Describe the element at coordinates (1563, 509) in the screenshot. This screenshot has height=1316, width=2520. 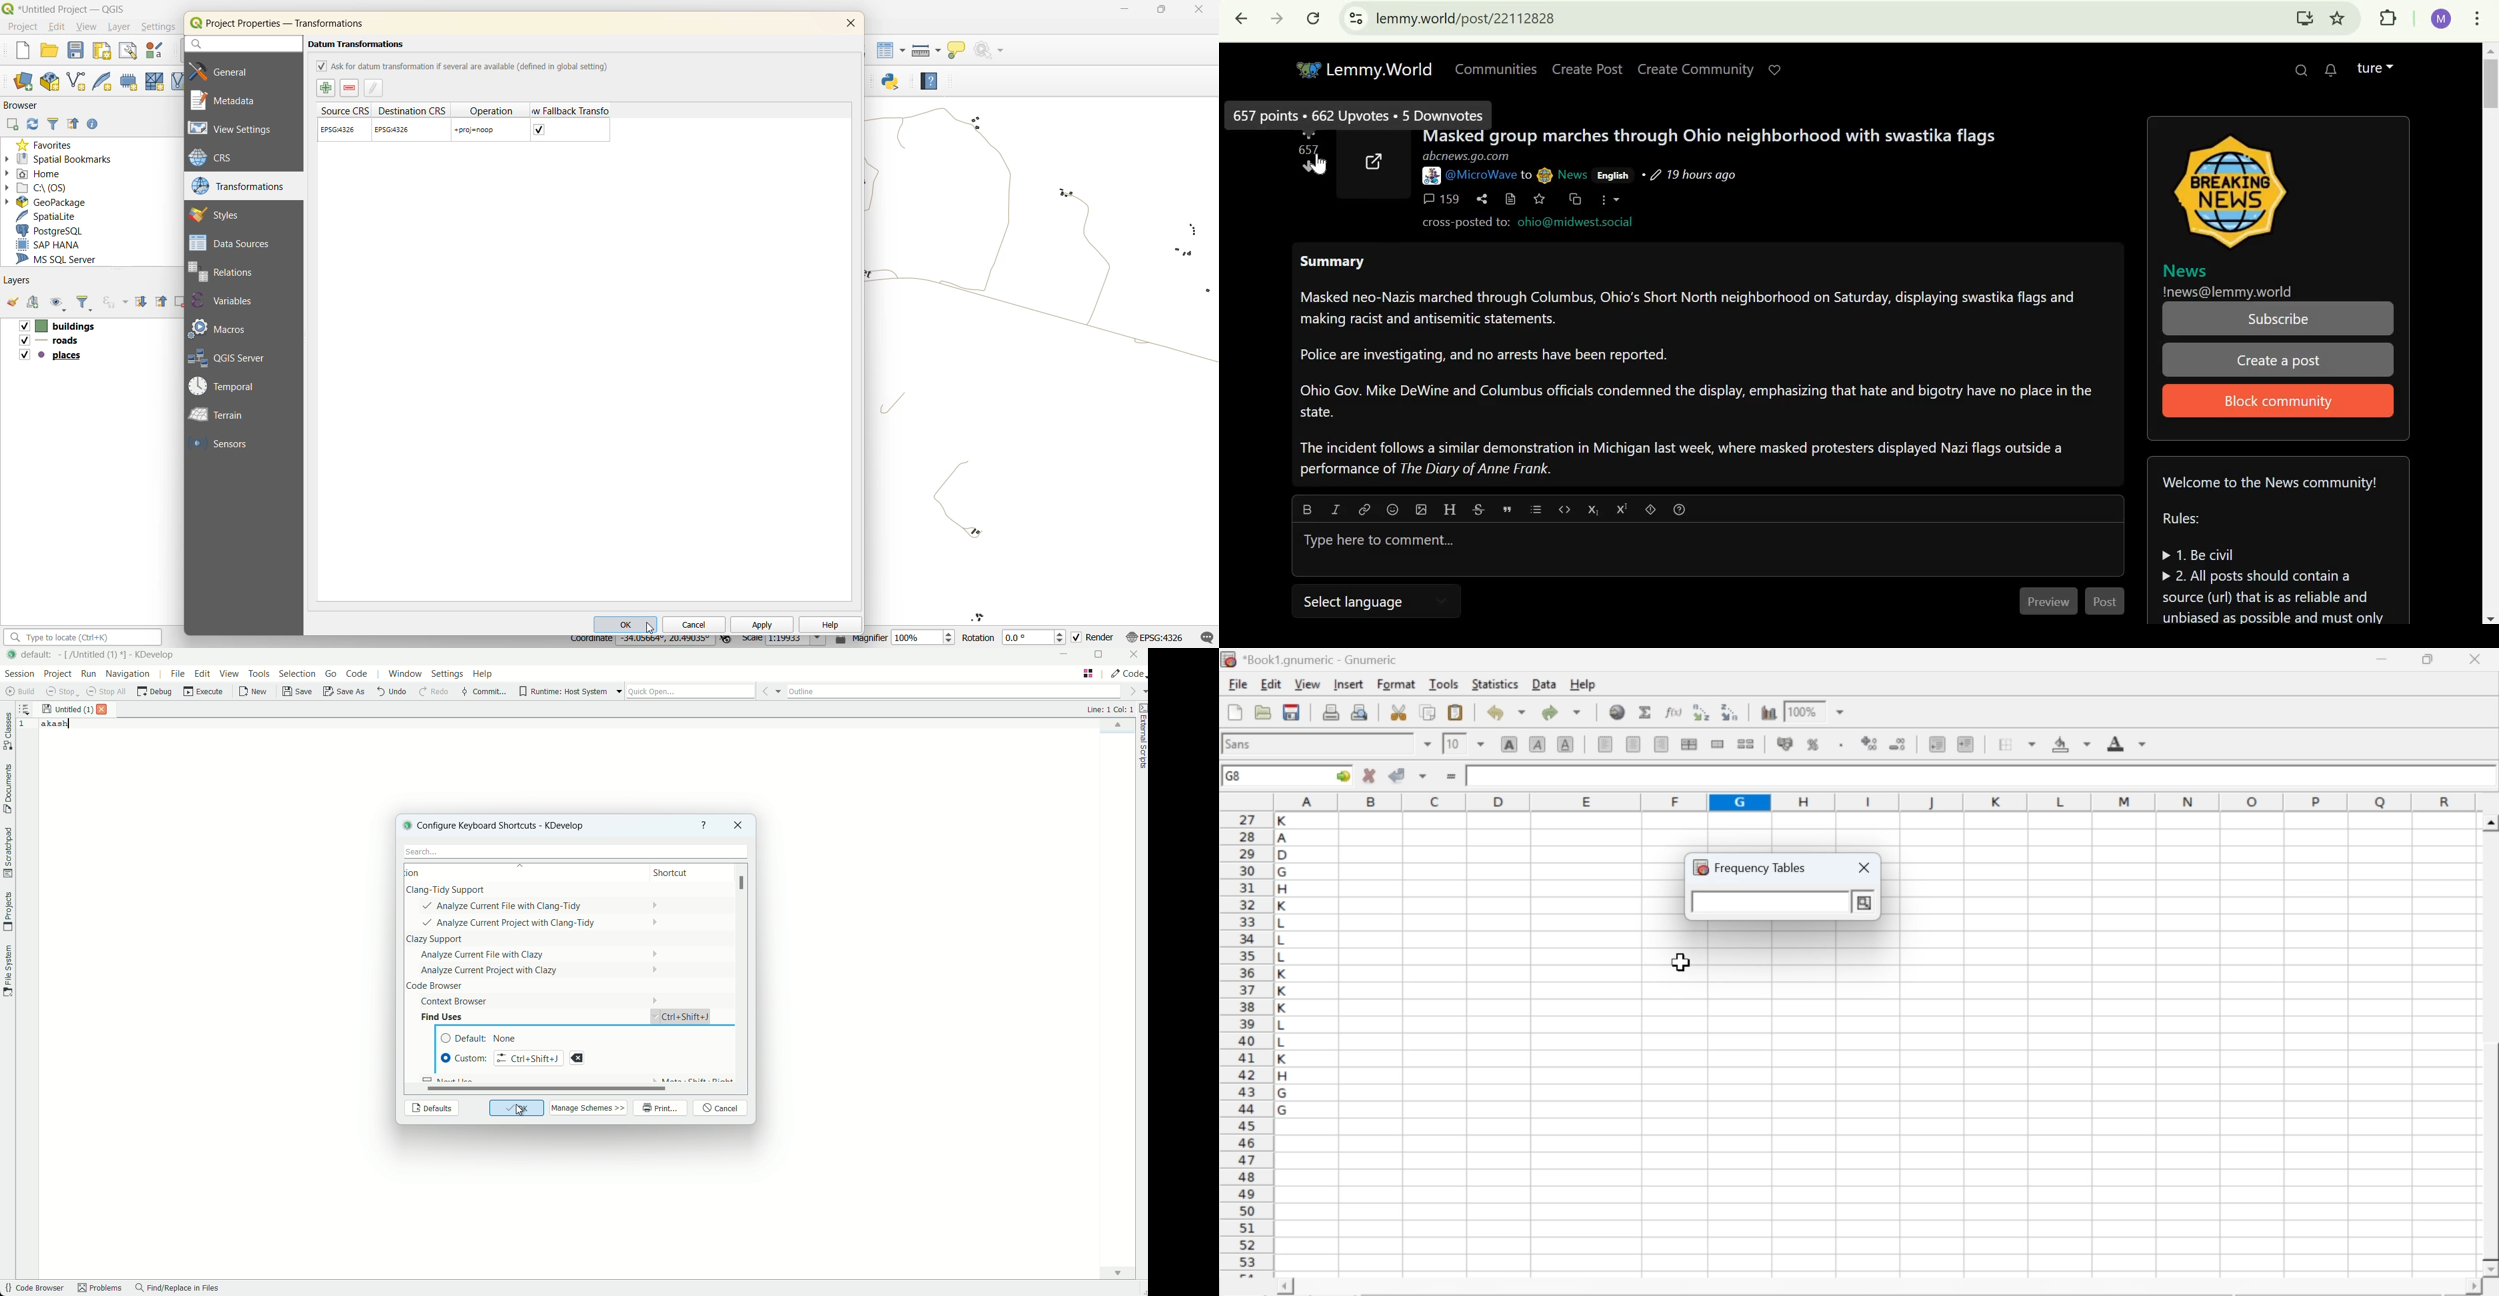
I see `code` at that location.